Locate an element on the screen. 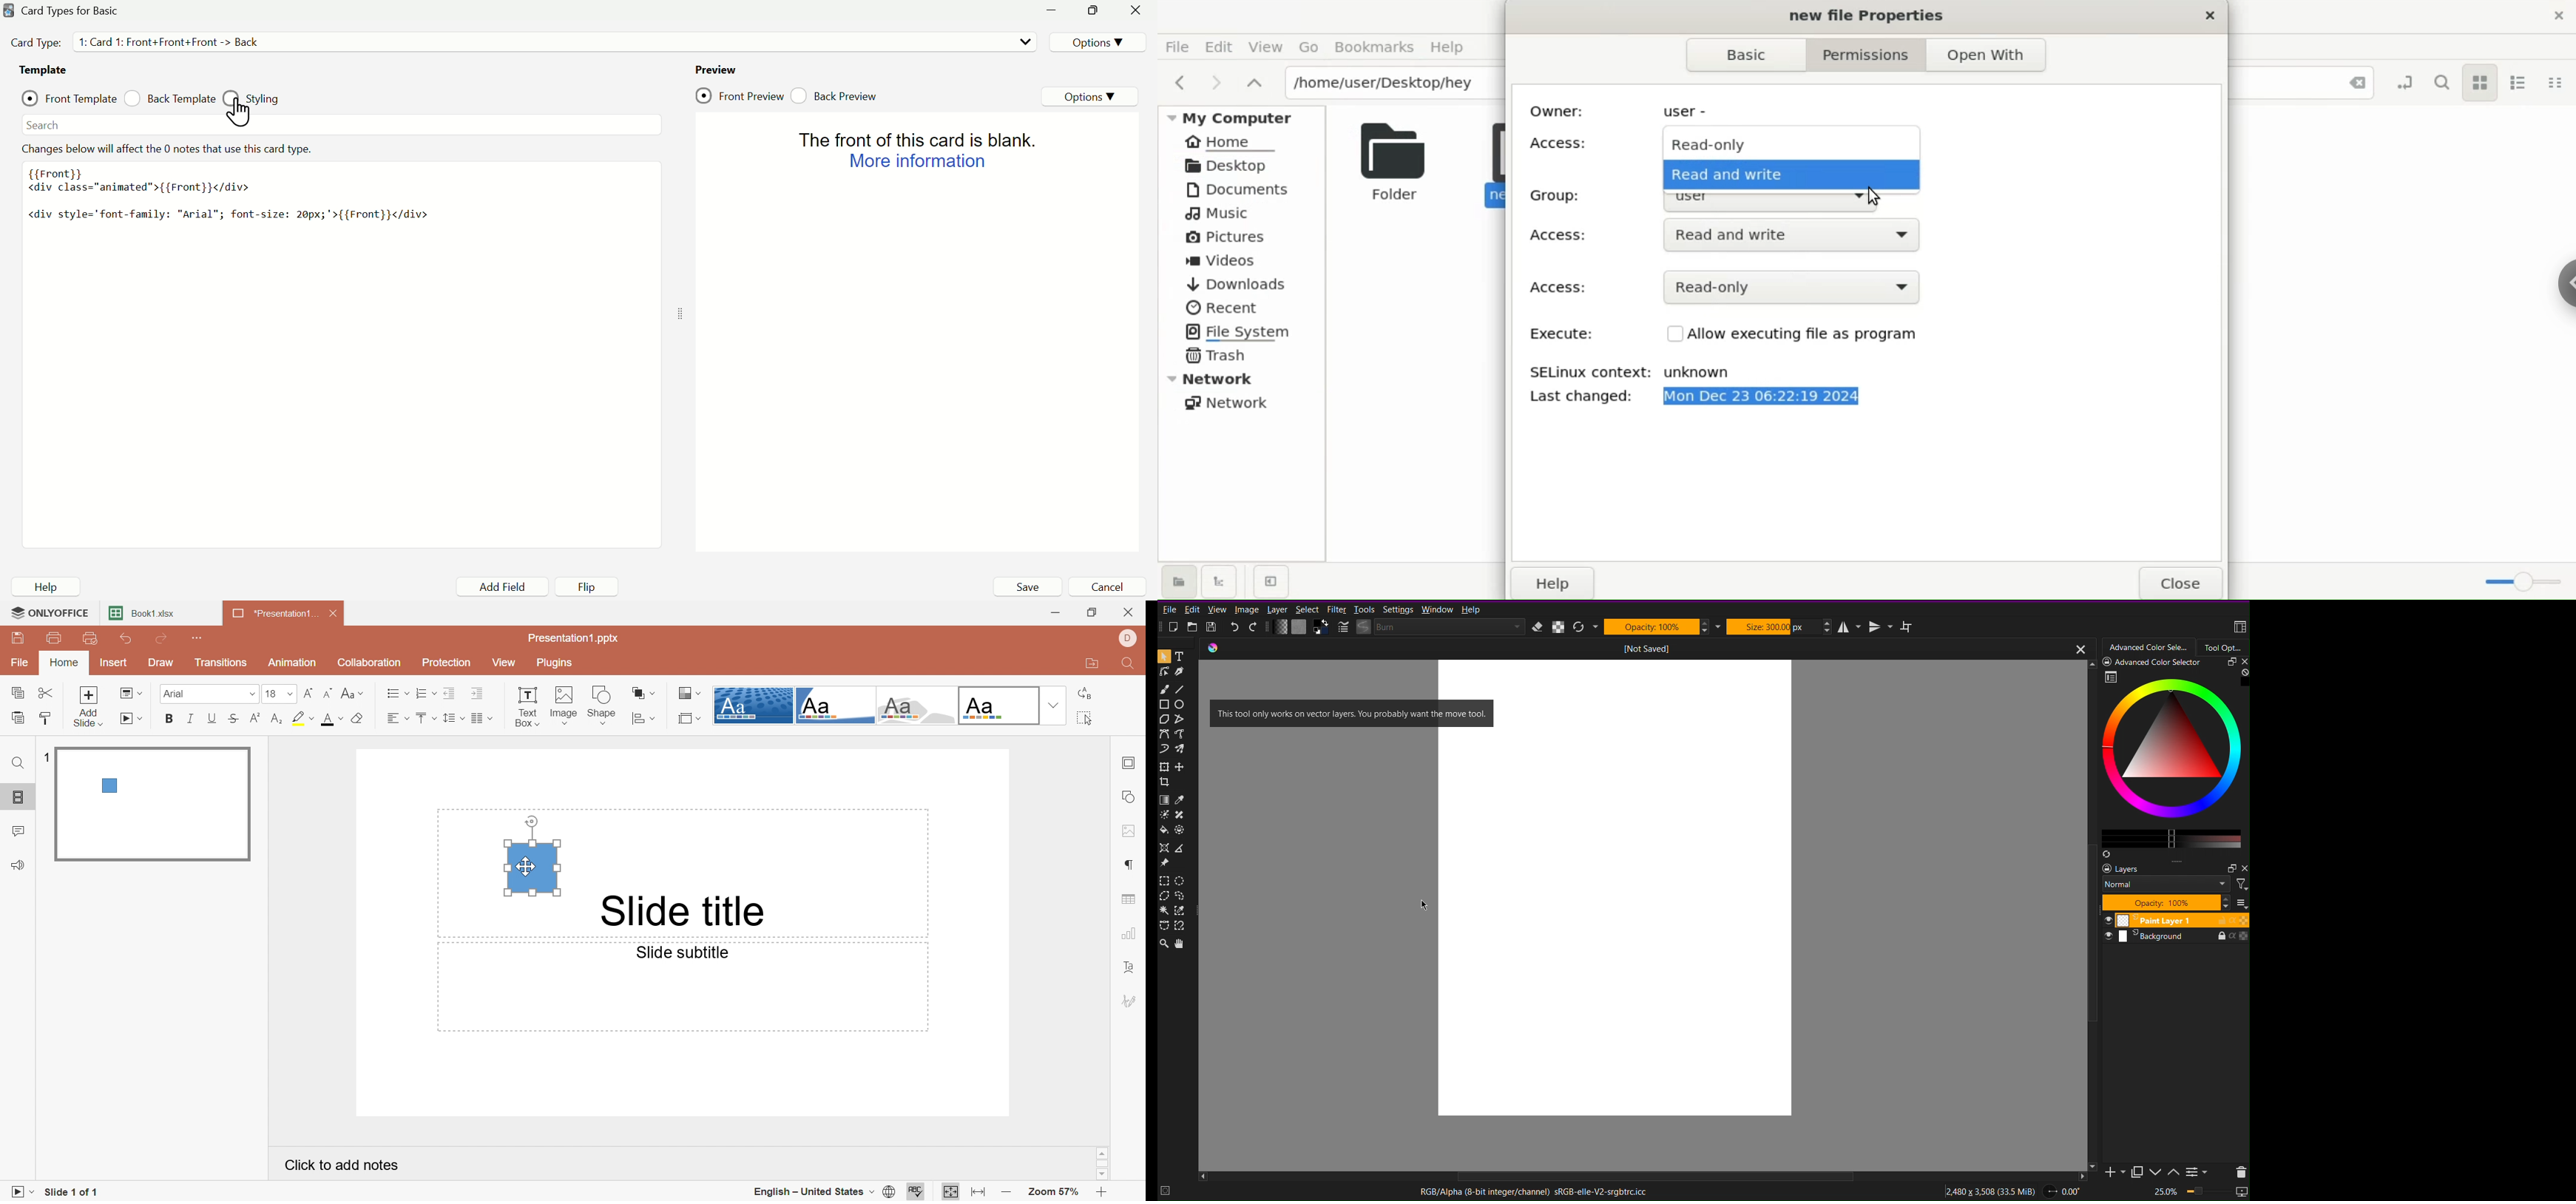  Restore Down is located at coordinates (1095, 612).